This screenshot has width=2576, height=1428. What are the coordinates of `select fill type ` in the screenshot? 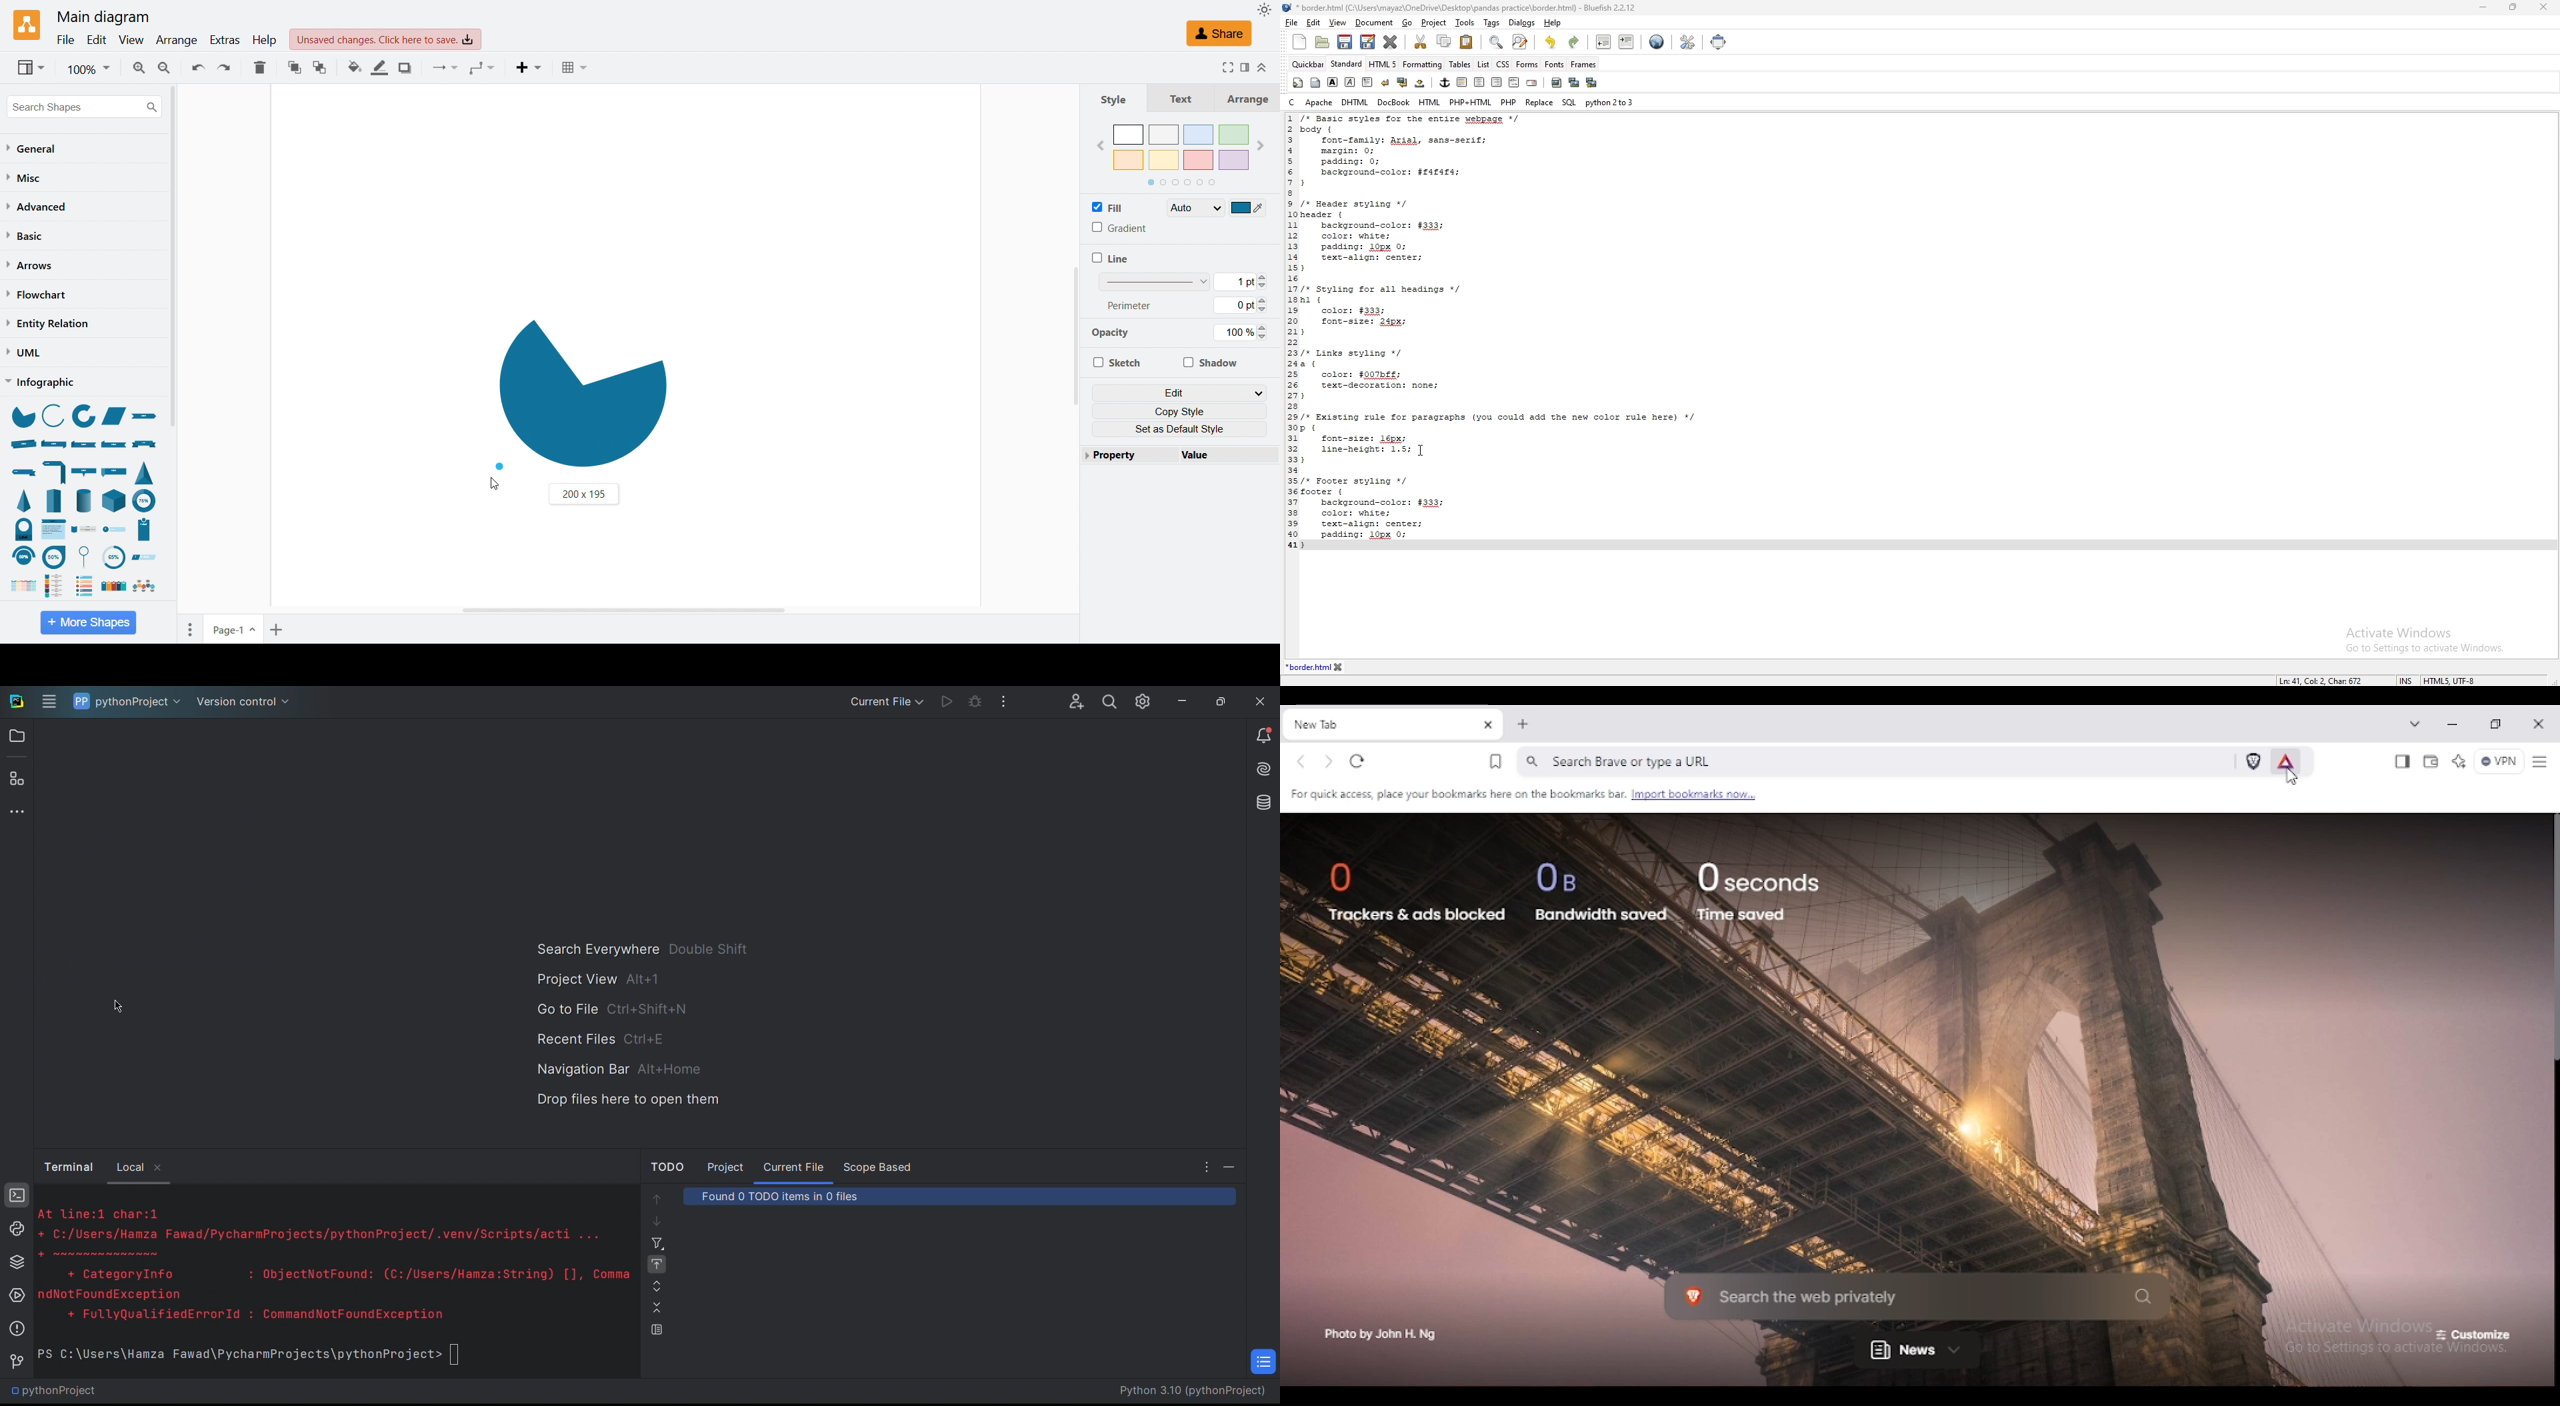 It's located at (1195, 207).